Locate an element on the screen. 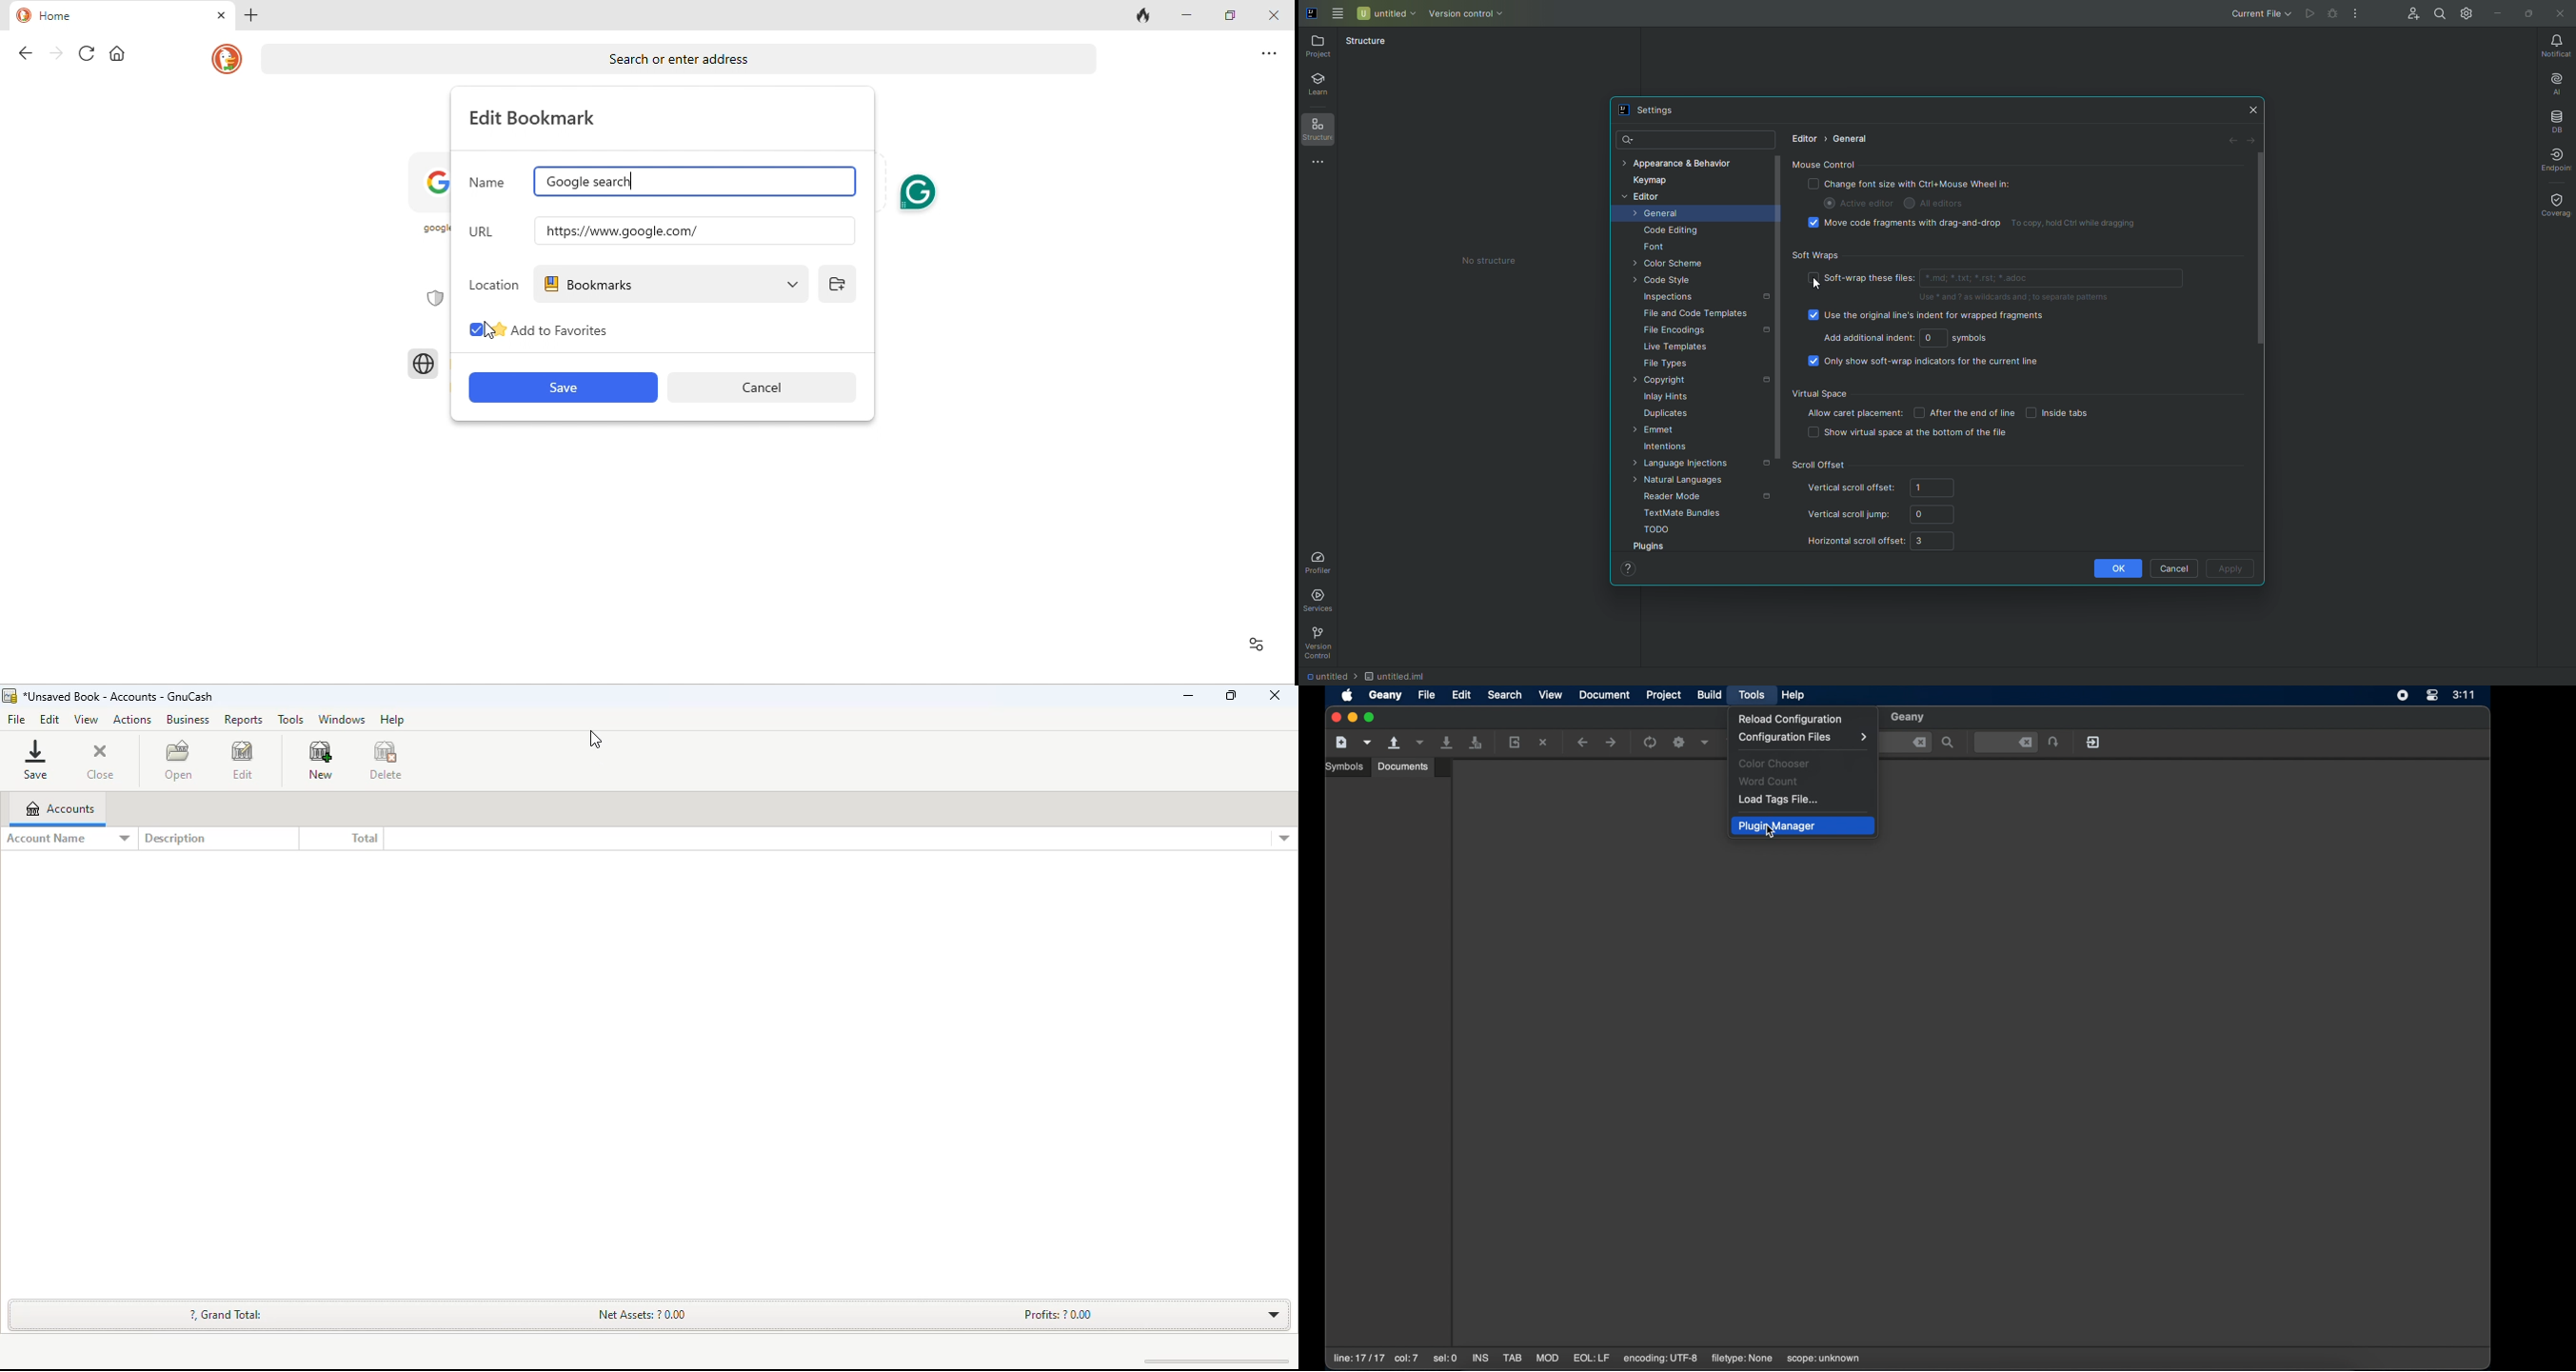  close is located at coordinates (1275, 696).